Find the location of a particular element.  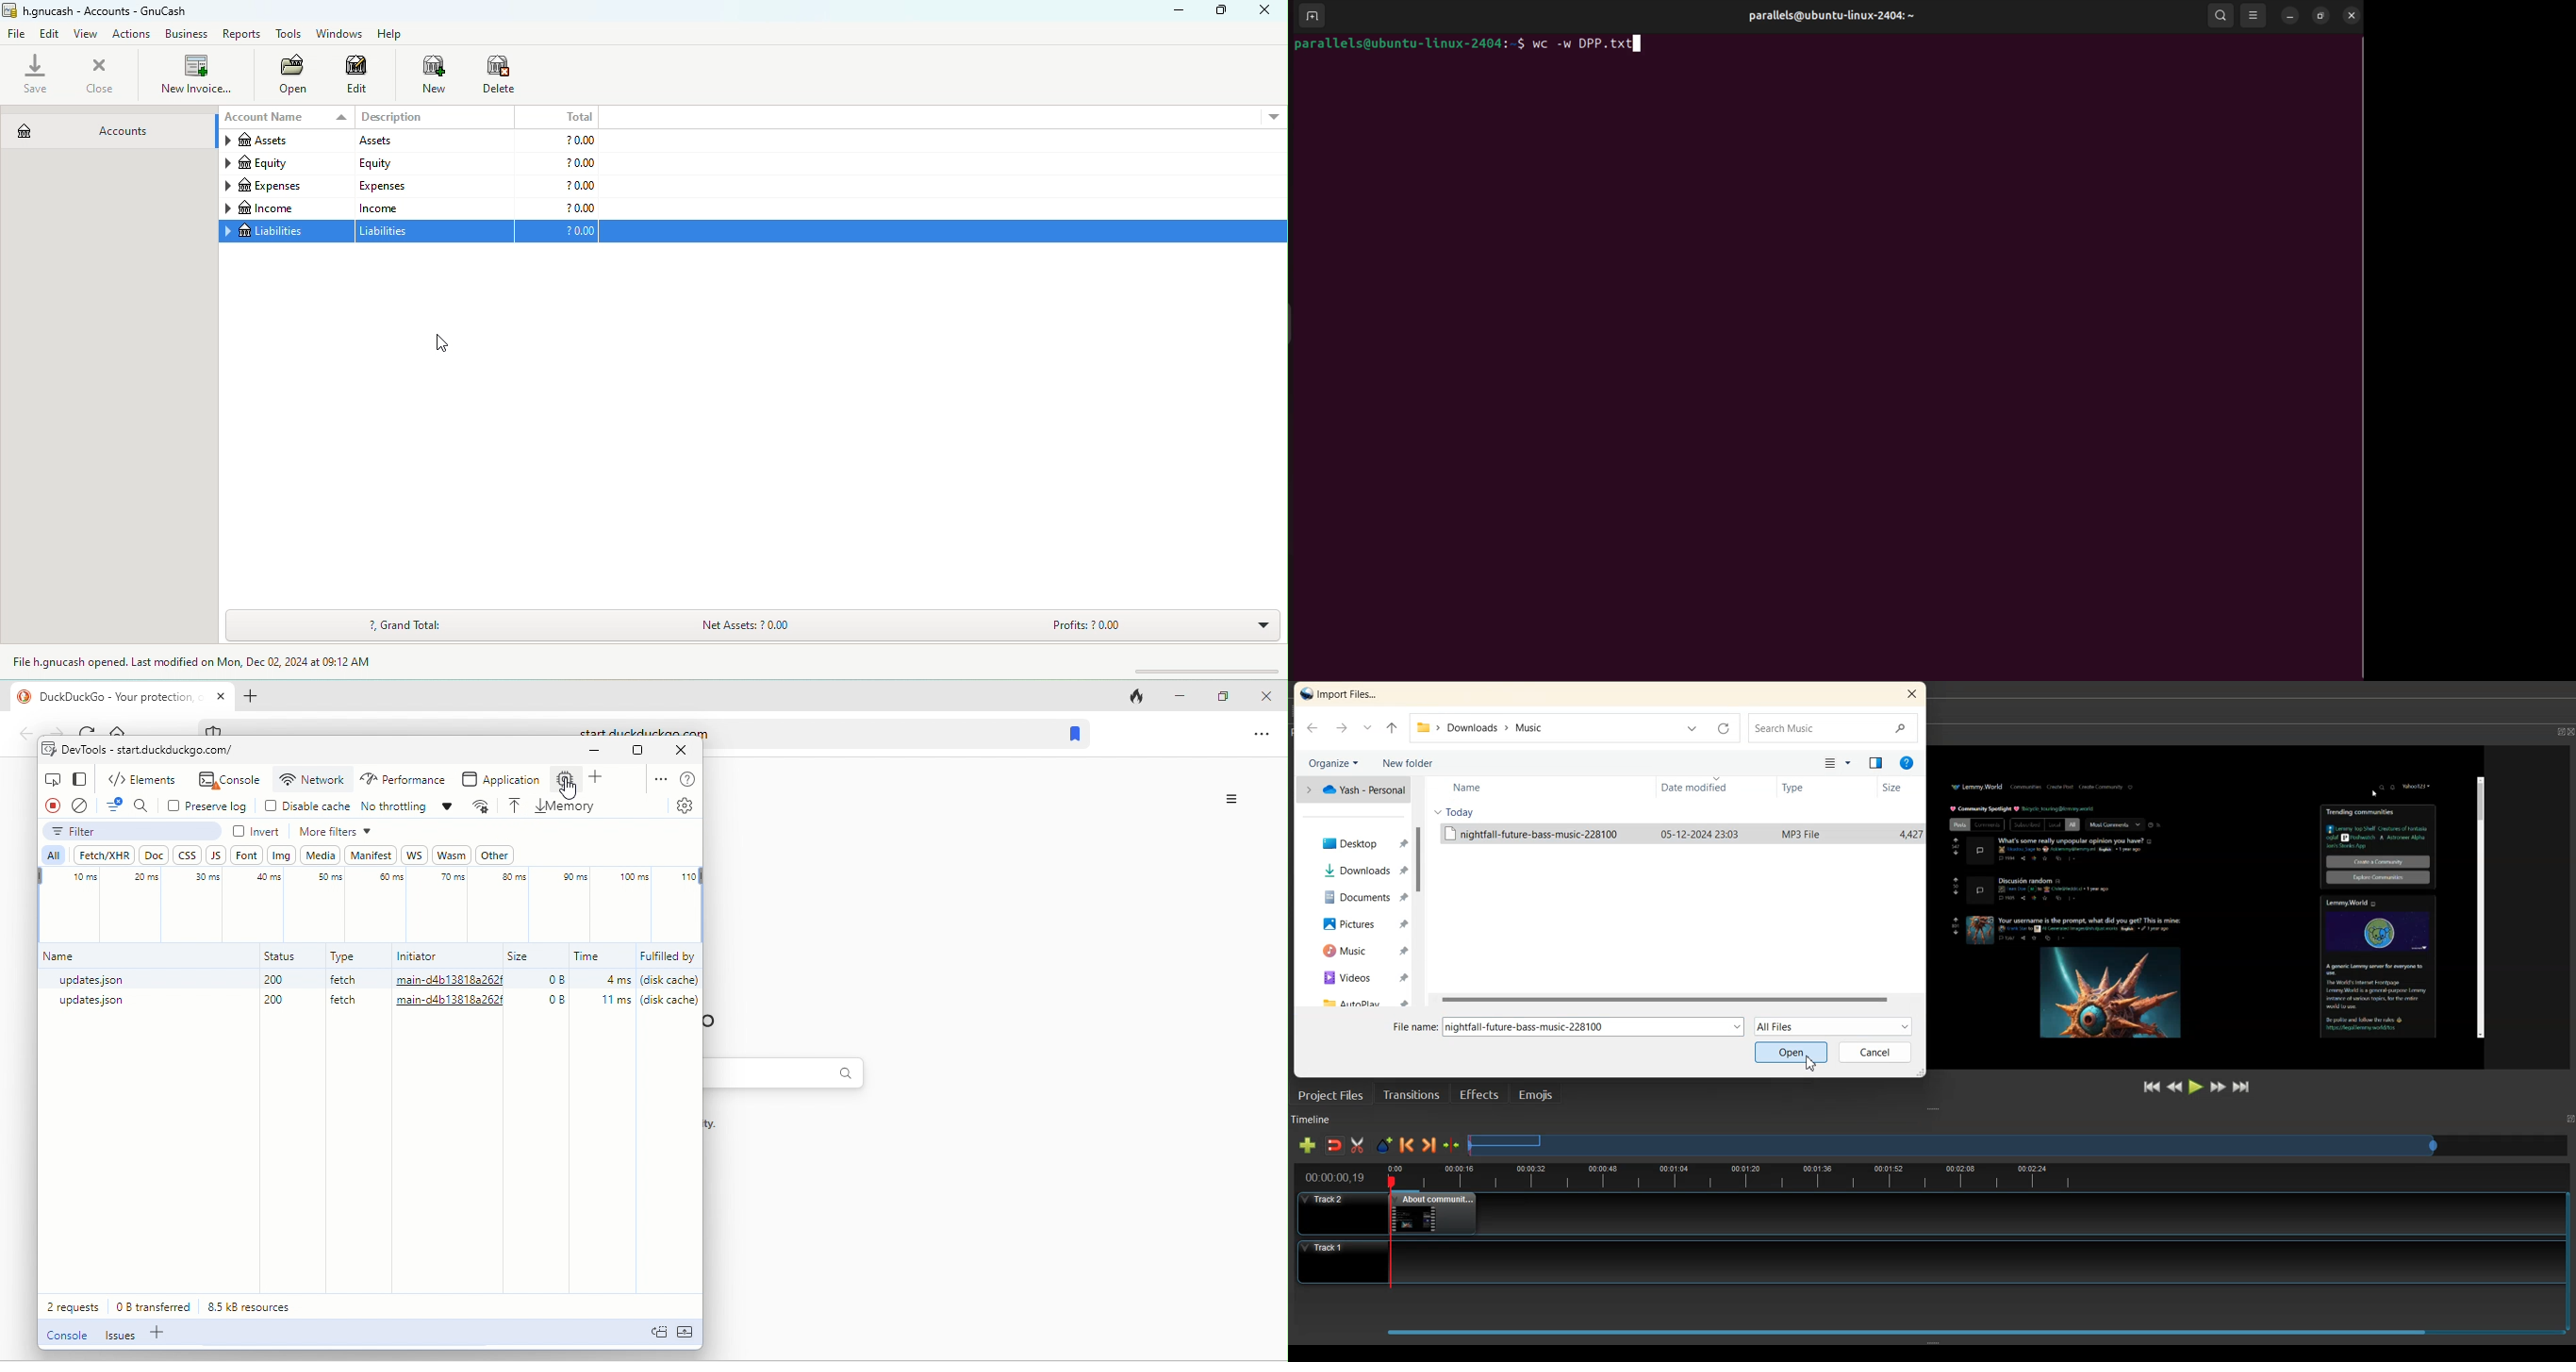

application is located at coordinates (502, 777).